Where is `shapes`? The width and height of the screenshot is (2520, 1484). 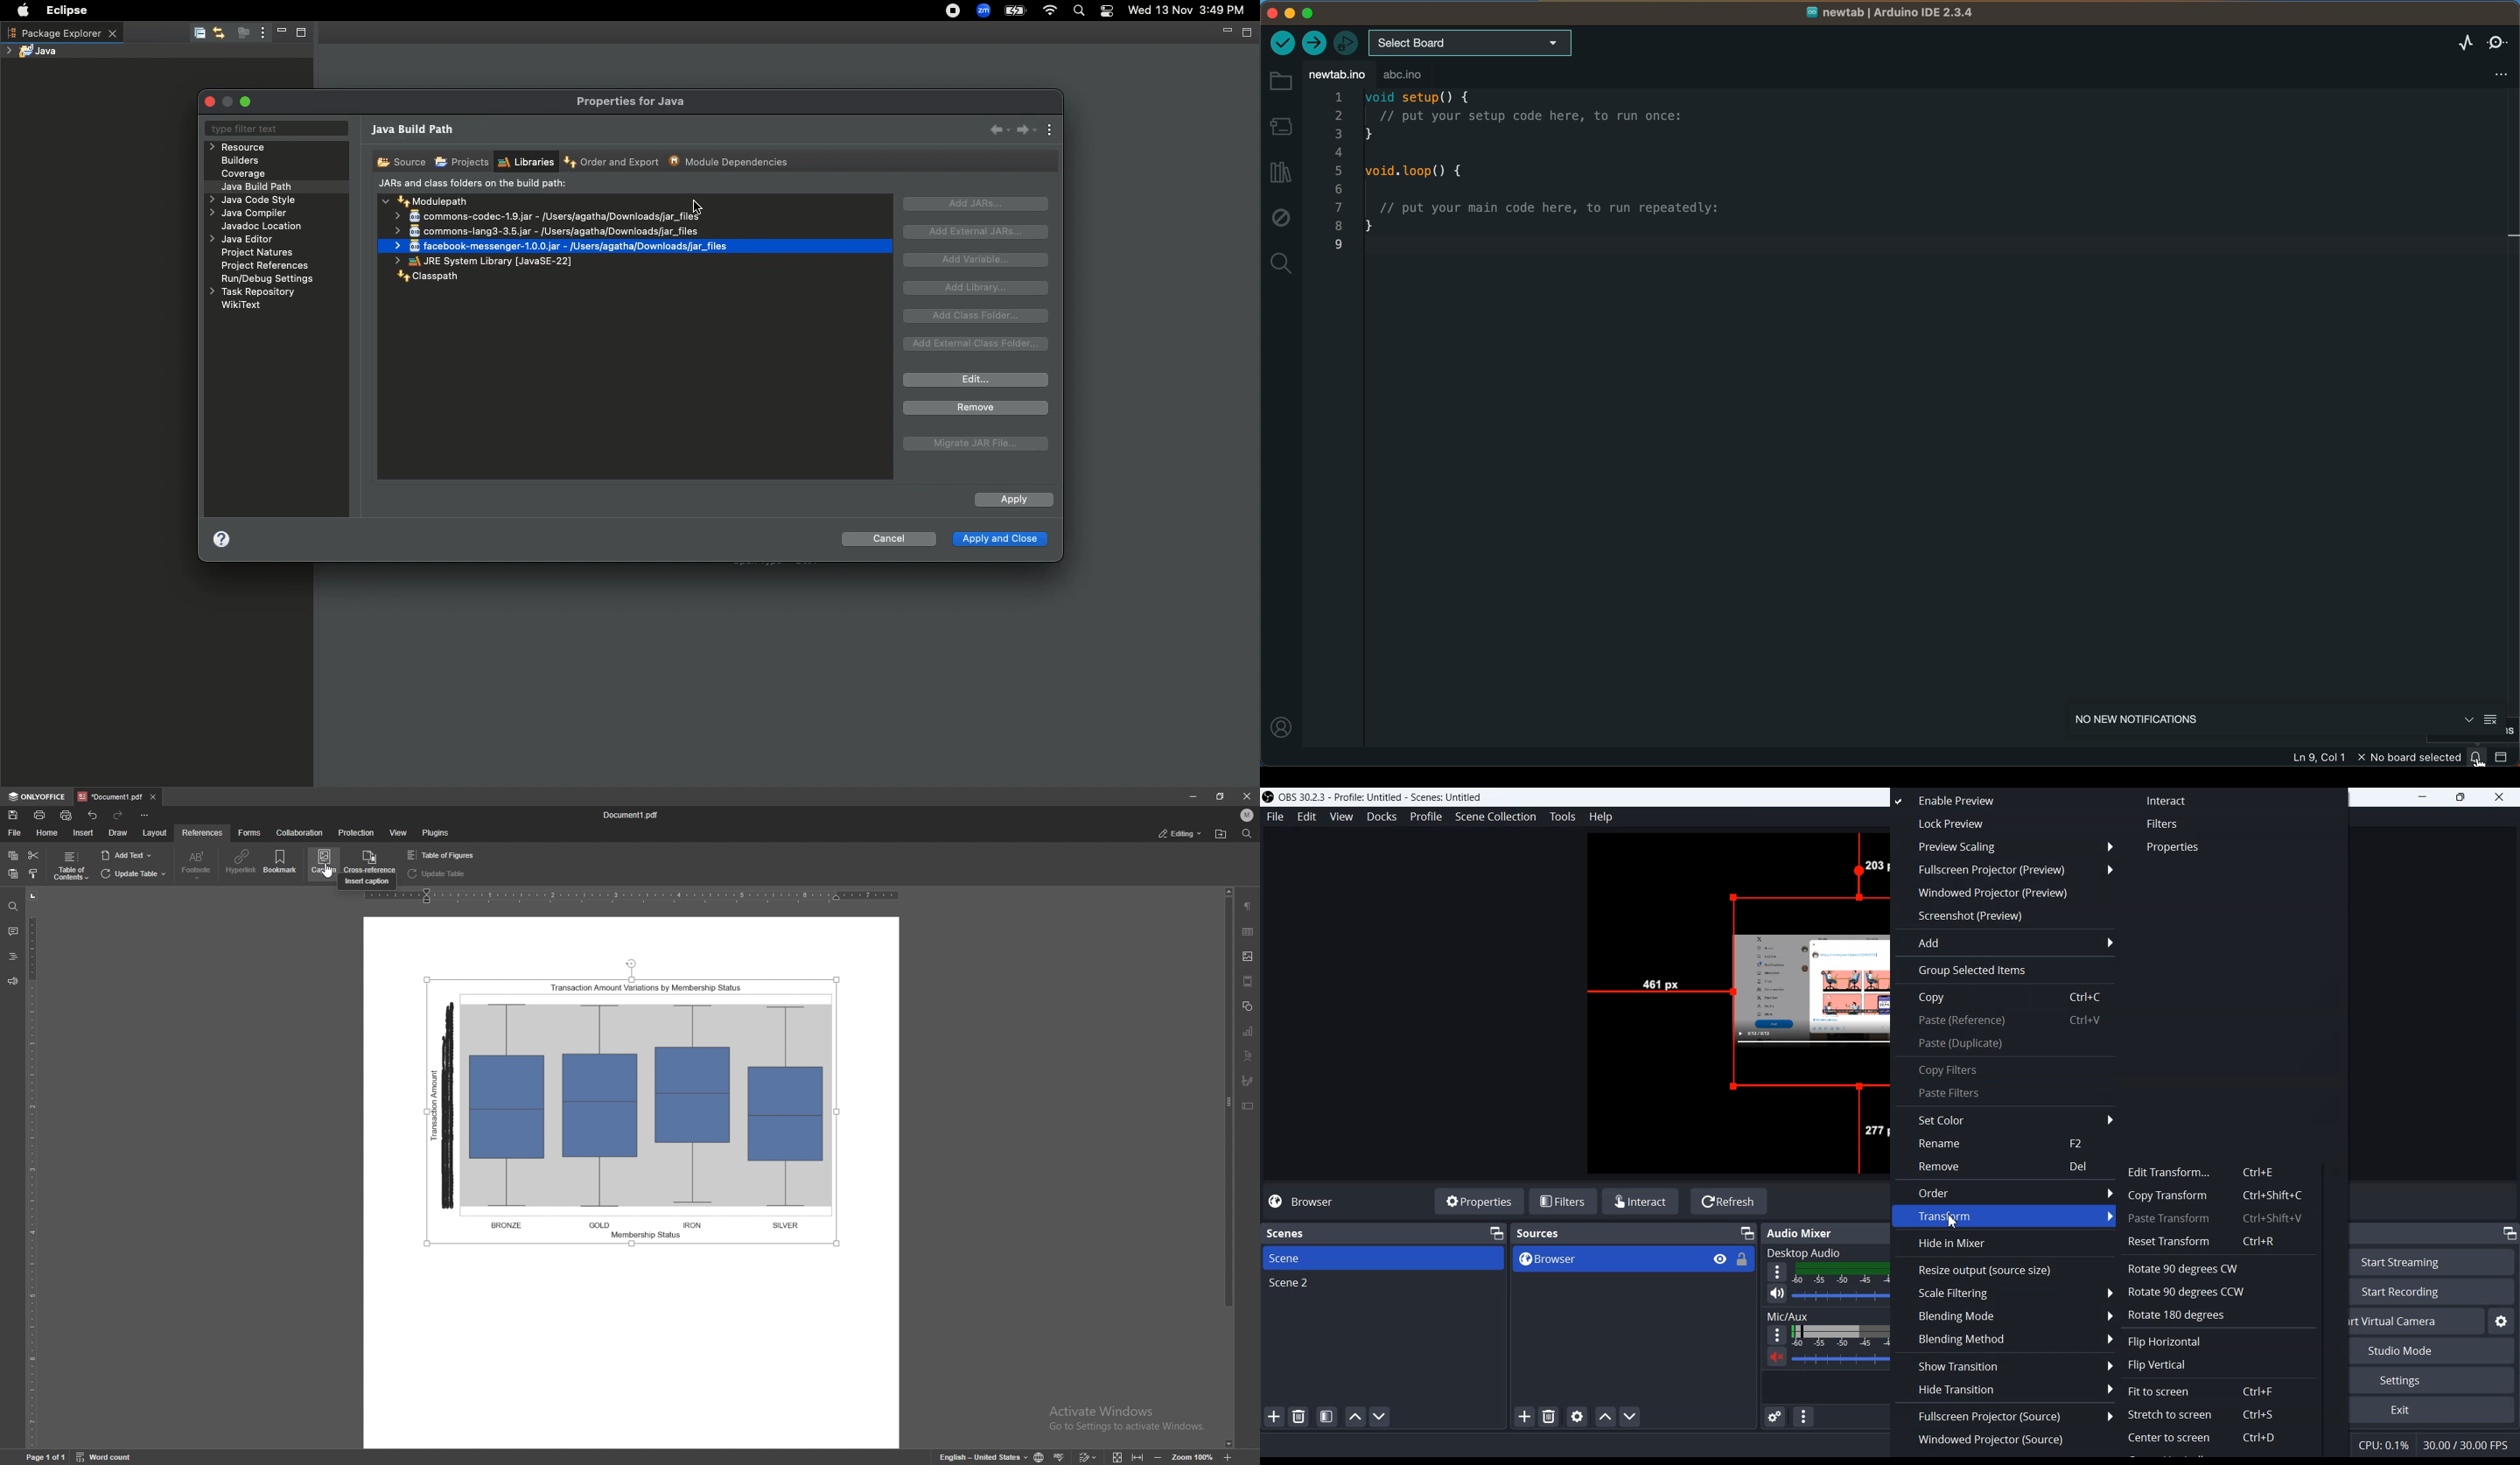 shapes is located at coordinates (1247, 1006).